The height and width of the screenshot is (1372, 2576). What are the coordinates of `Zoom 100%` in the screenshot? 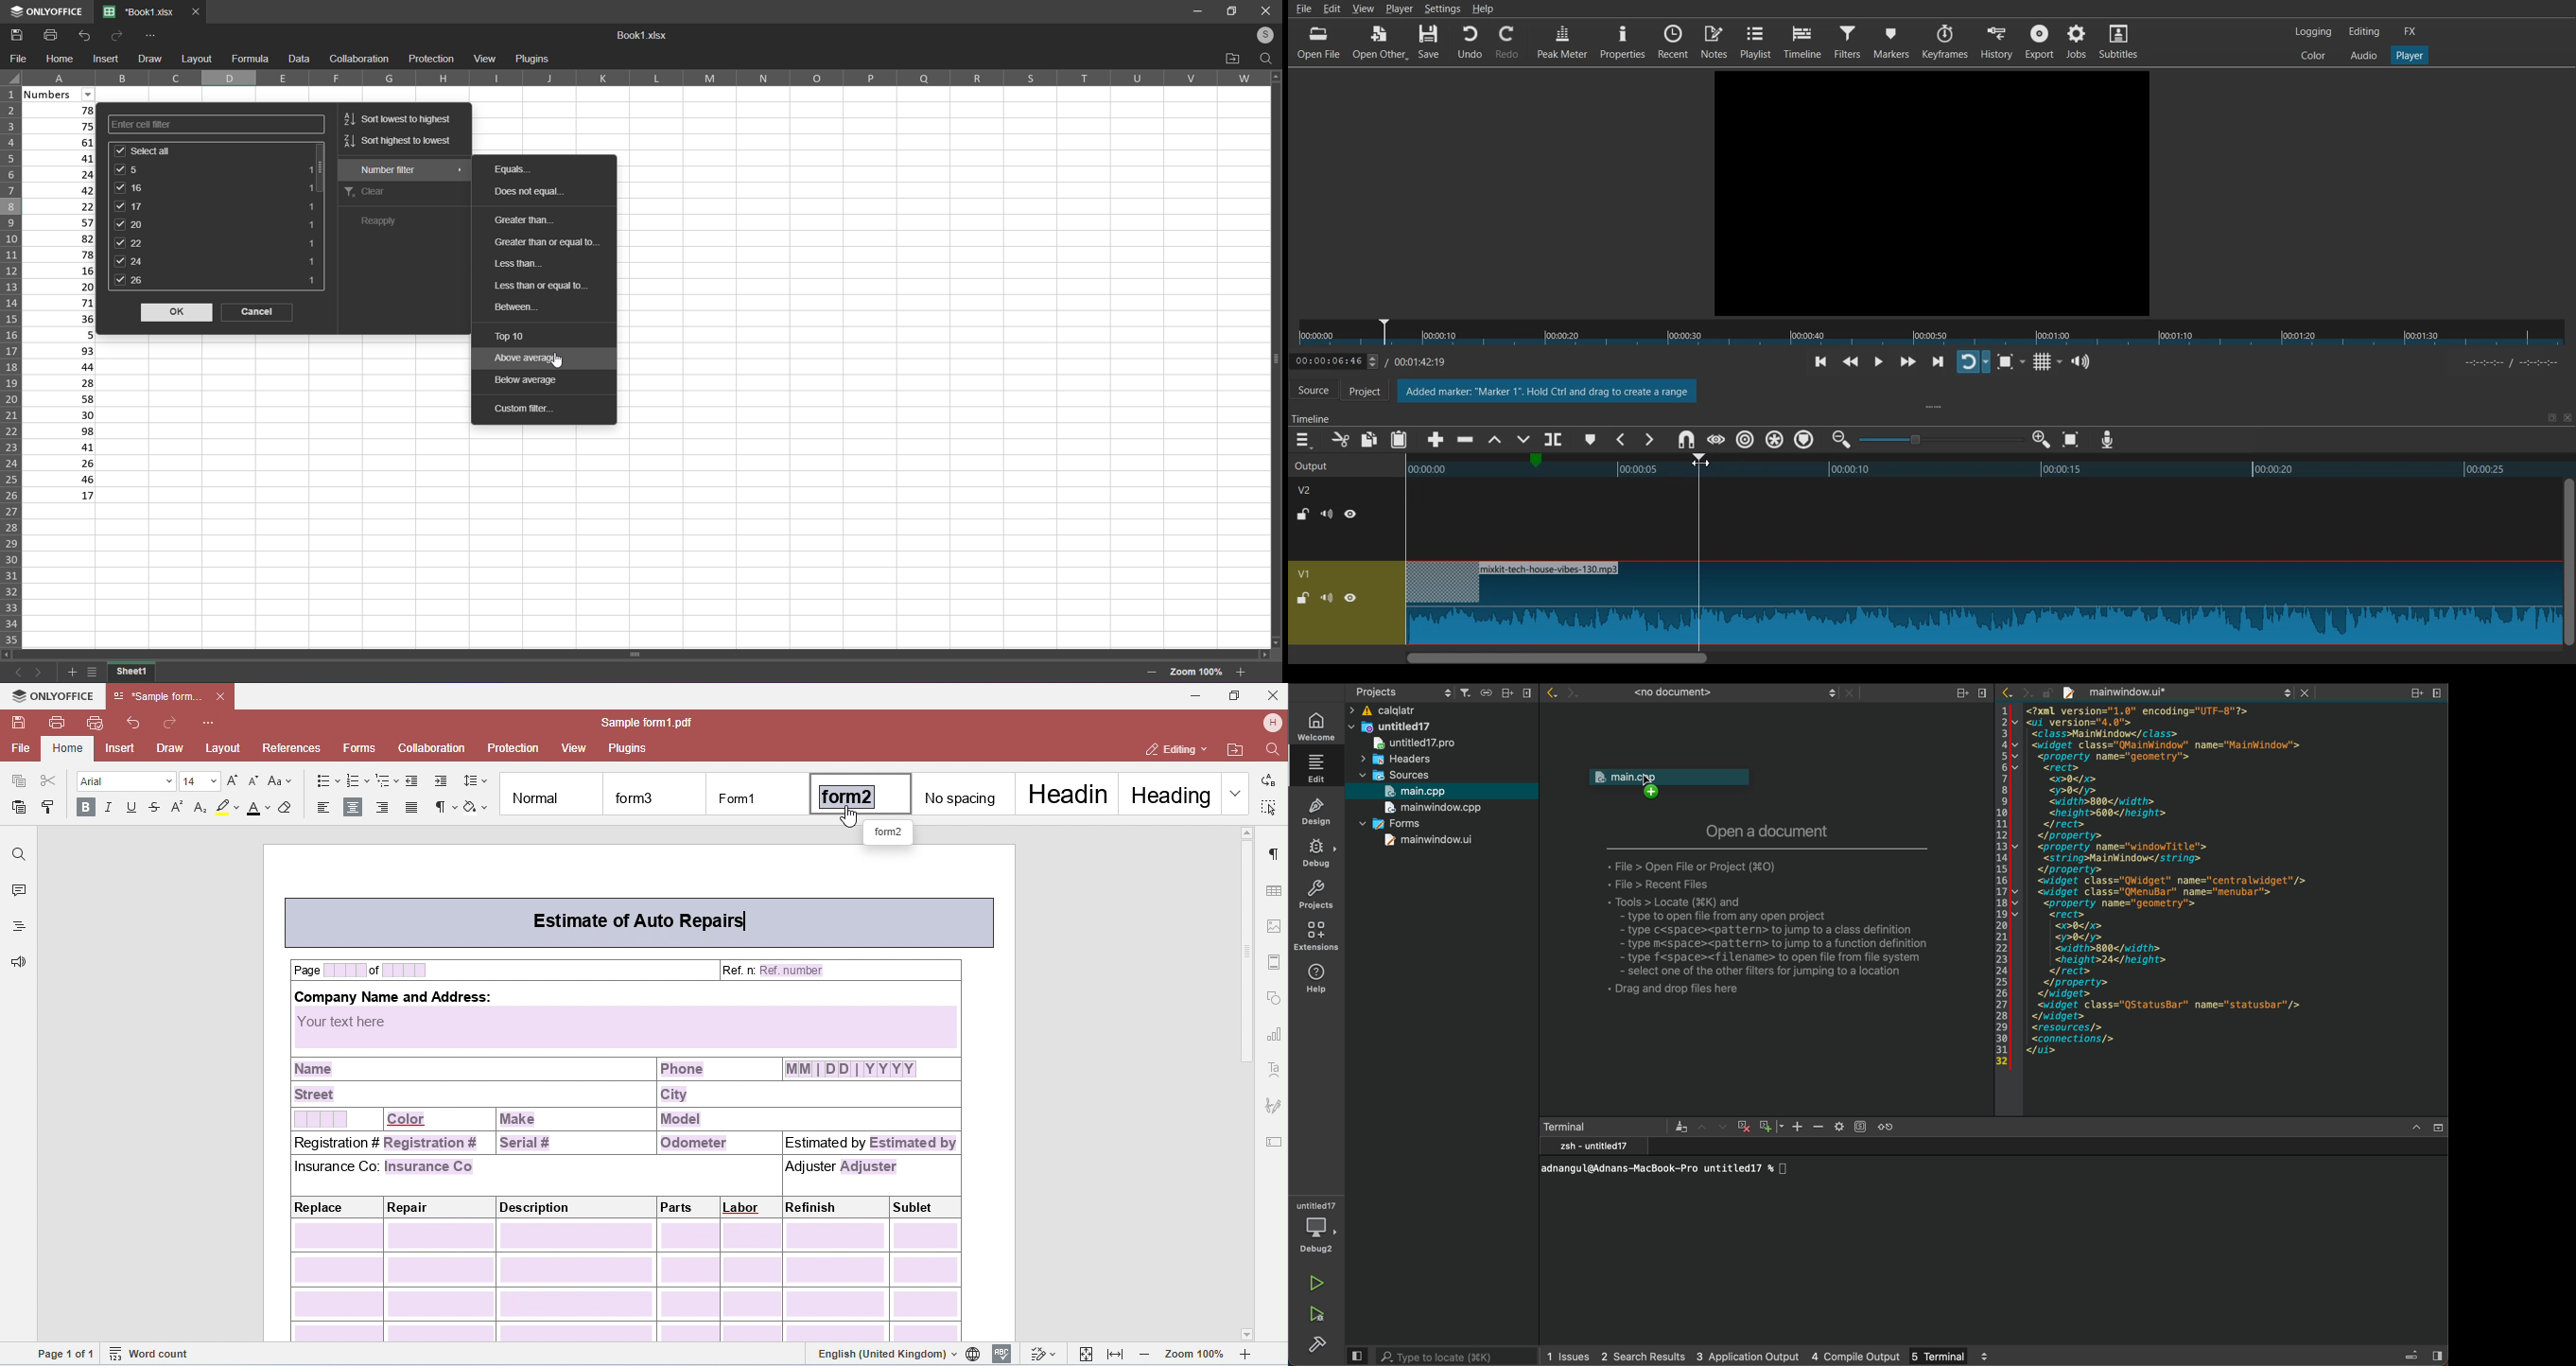 It's located at (1197, 670).